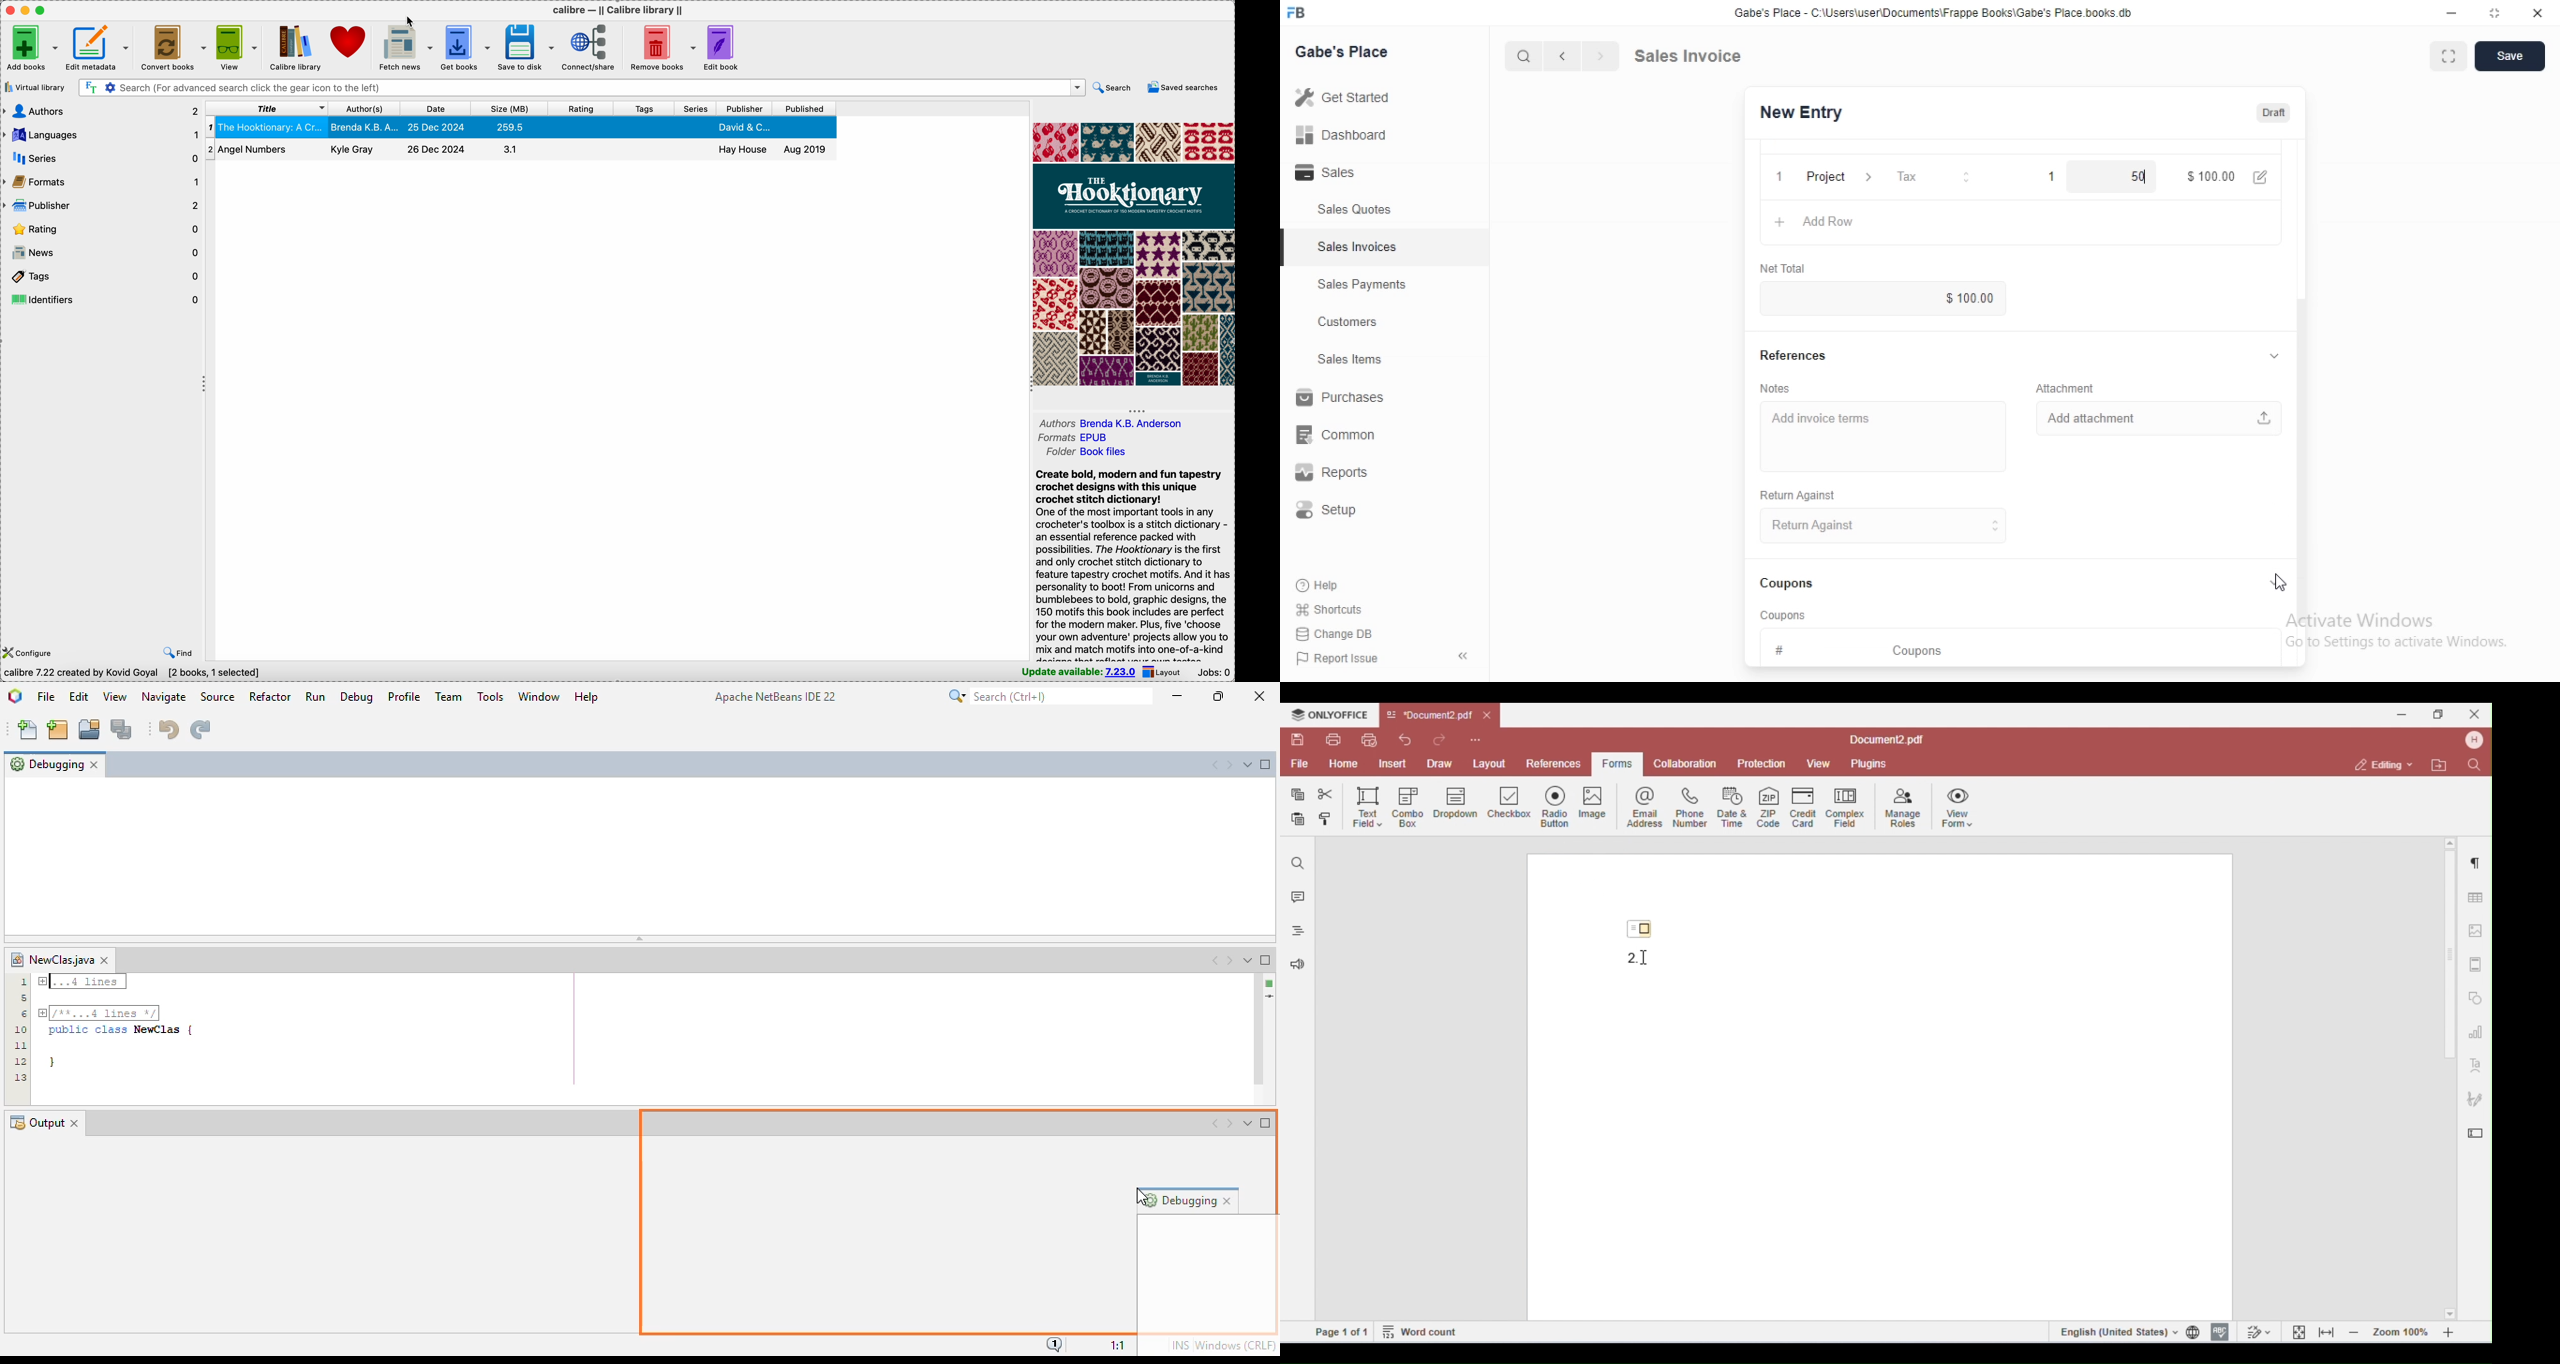  I want to click on rating, so click(581, 108).